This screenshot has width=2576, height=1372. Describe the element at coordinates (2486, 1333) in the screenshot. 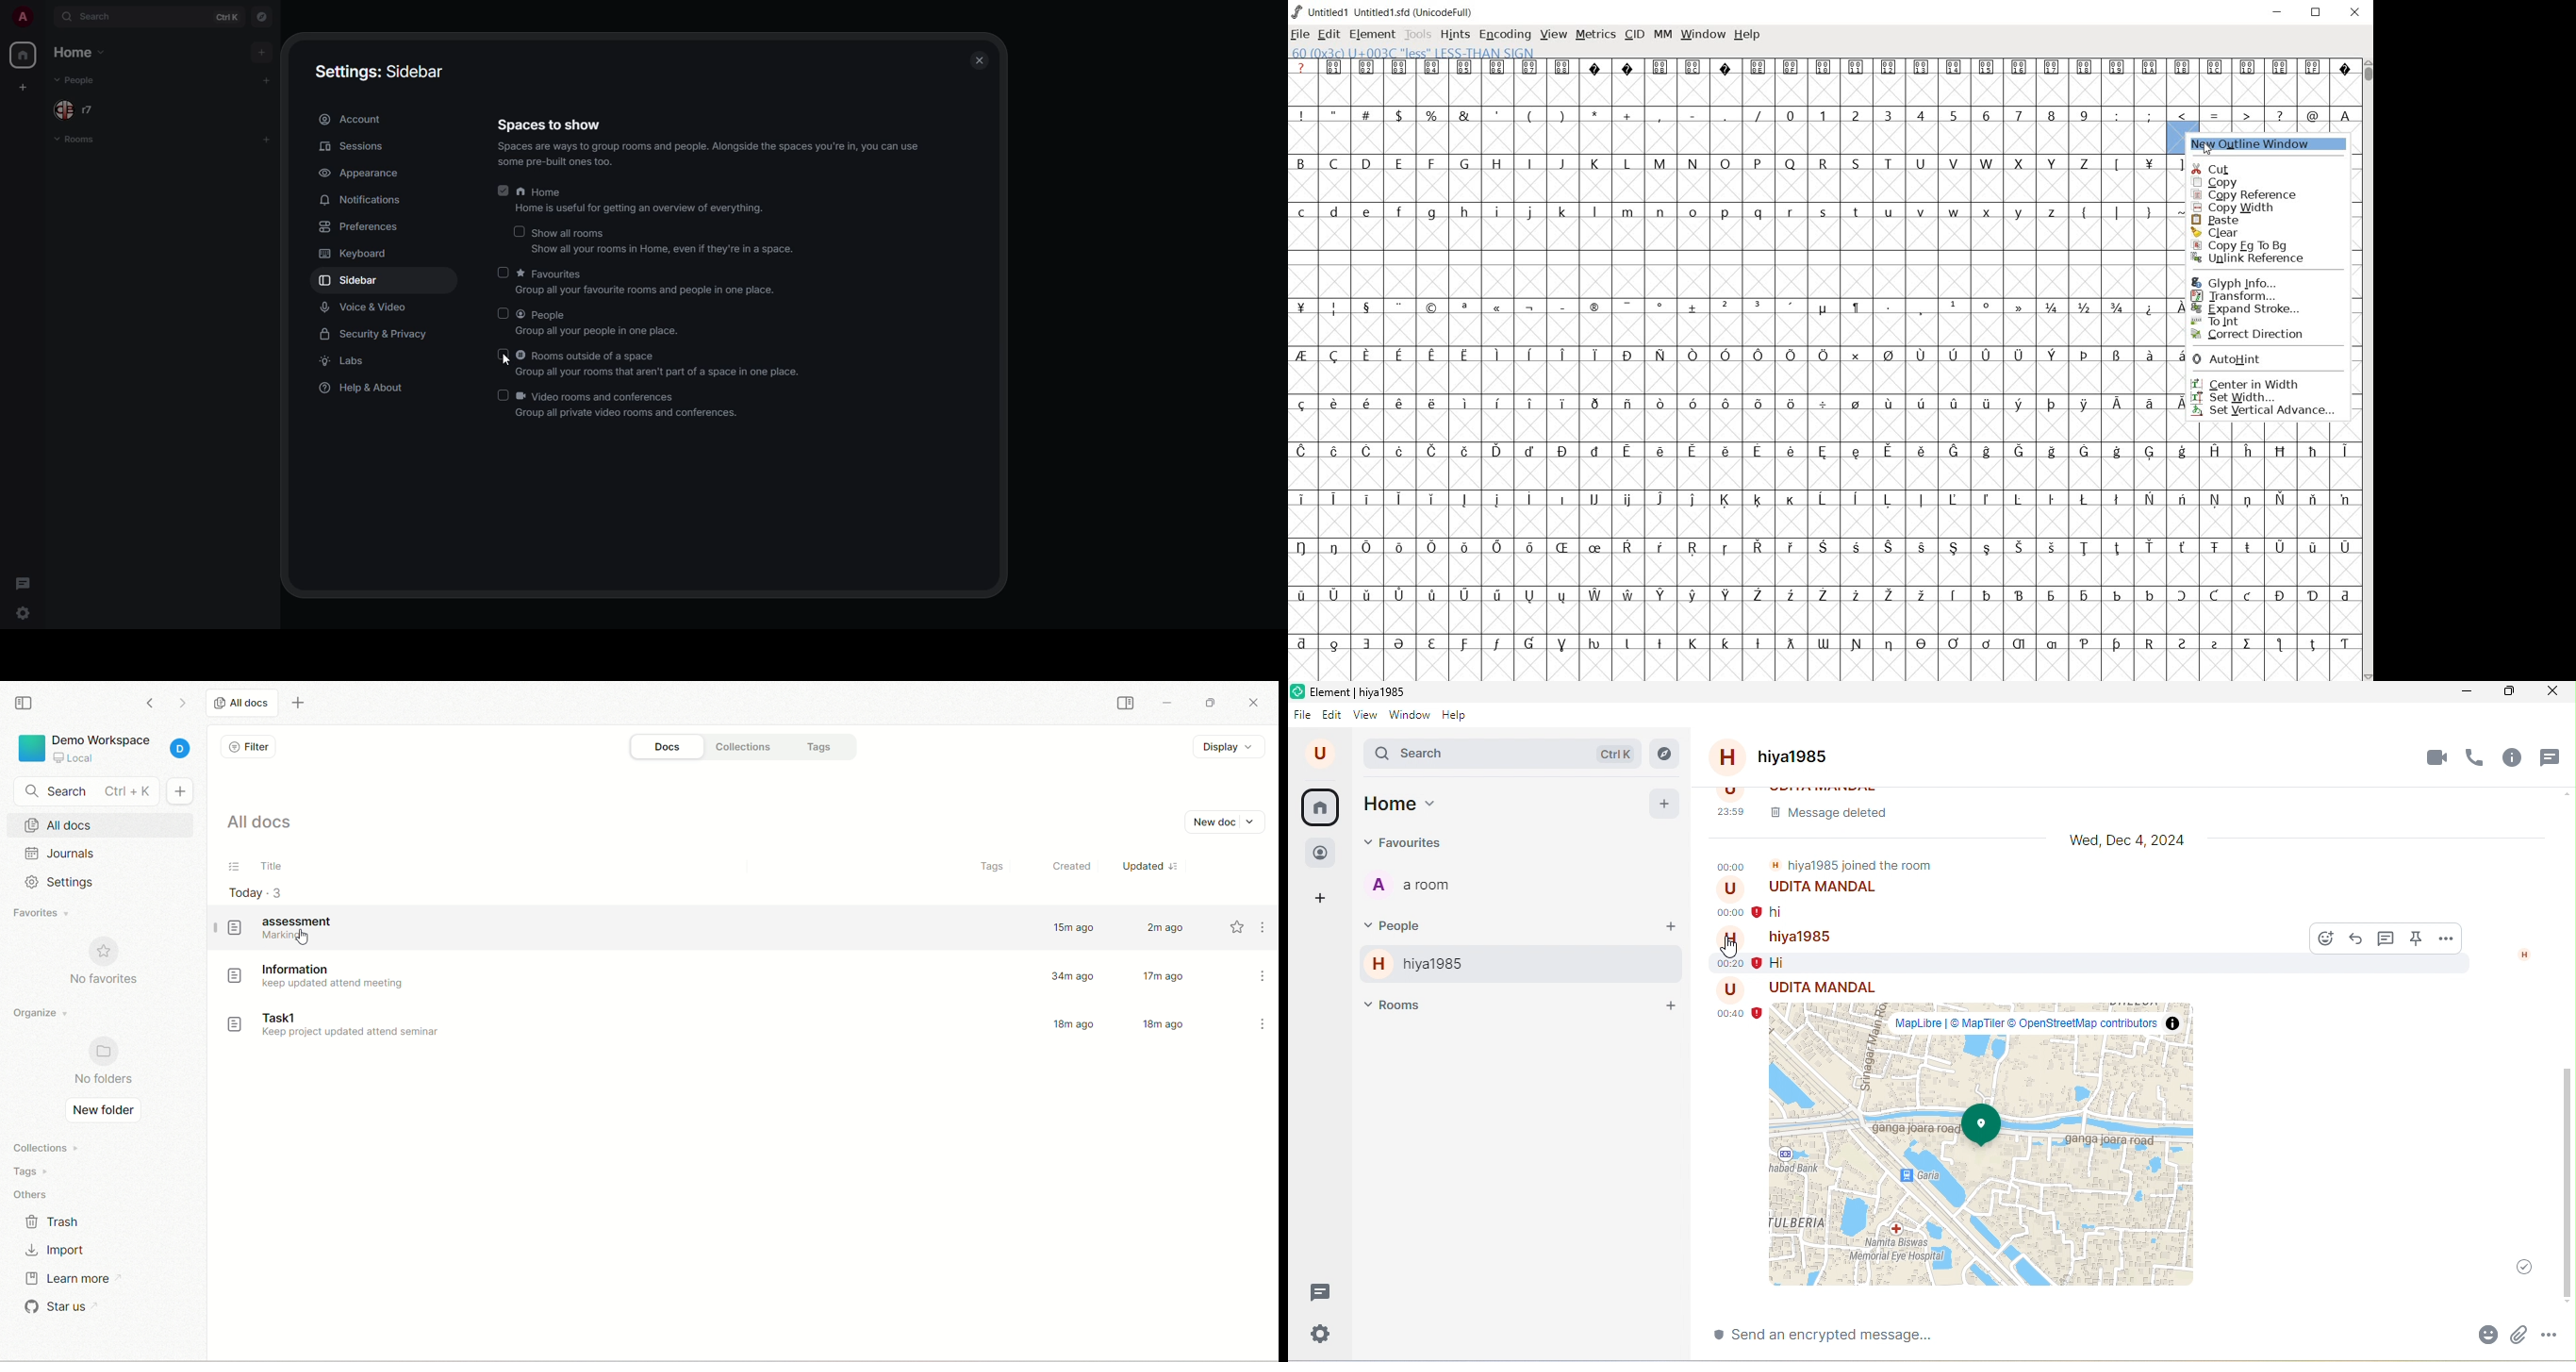

I see `emoji` at that location.